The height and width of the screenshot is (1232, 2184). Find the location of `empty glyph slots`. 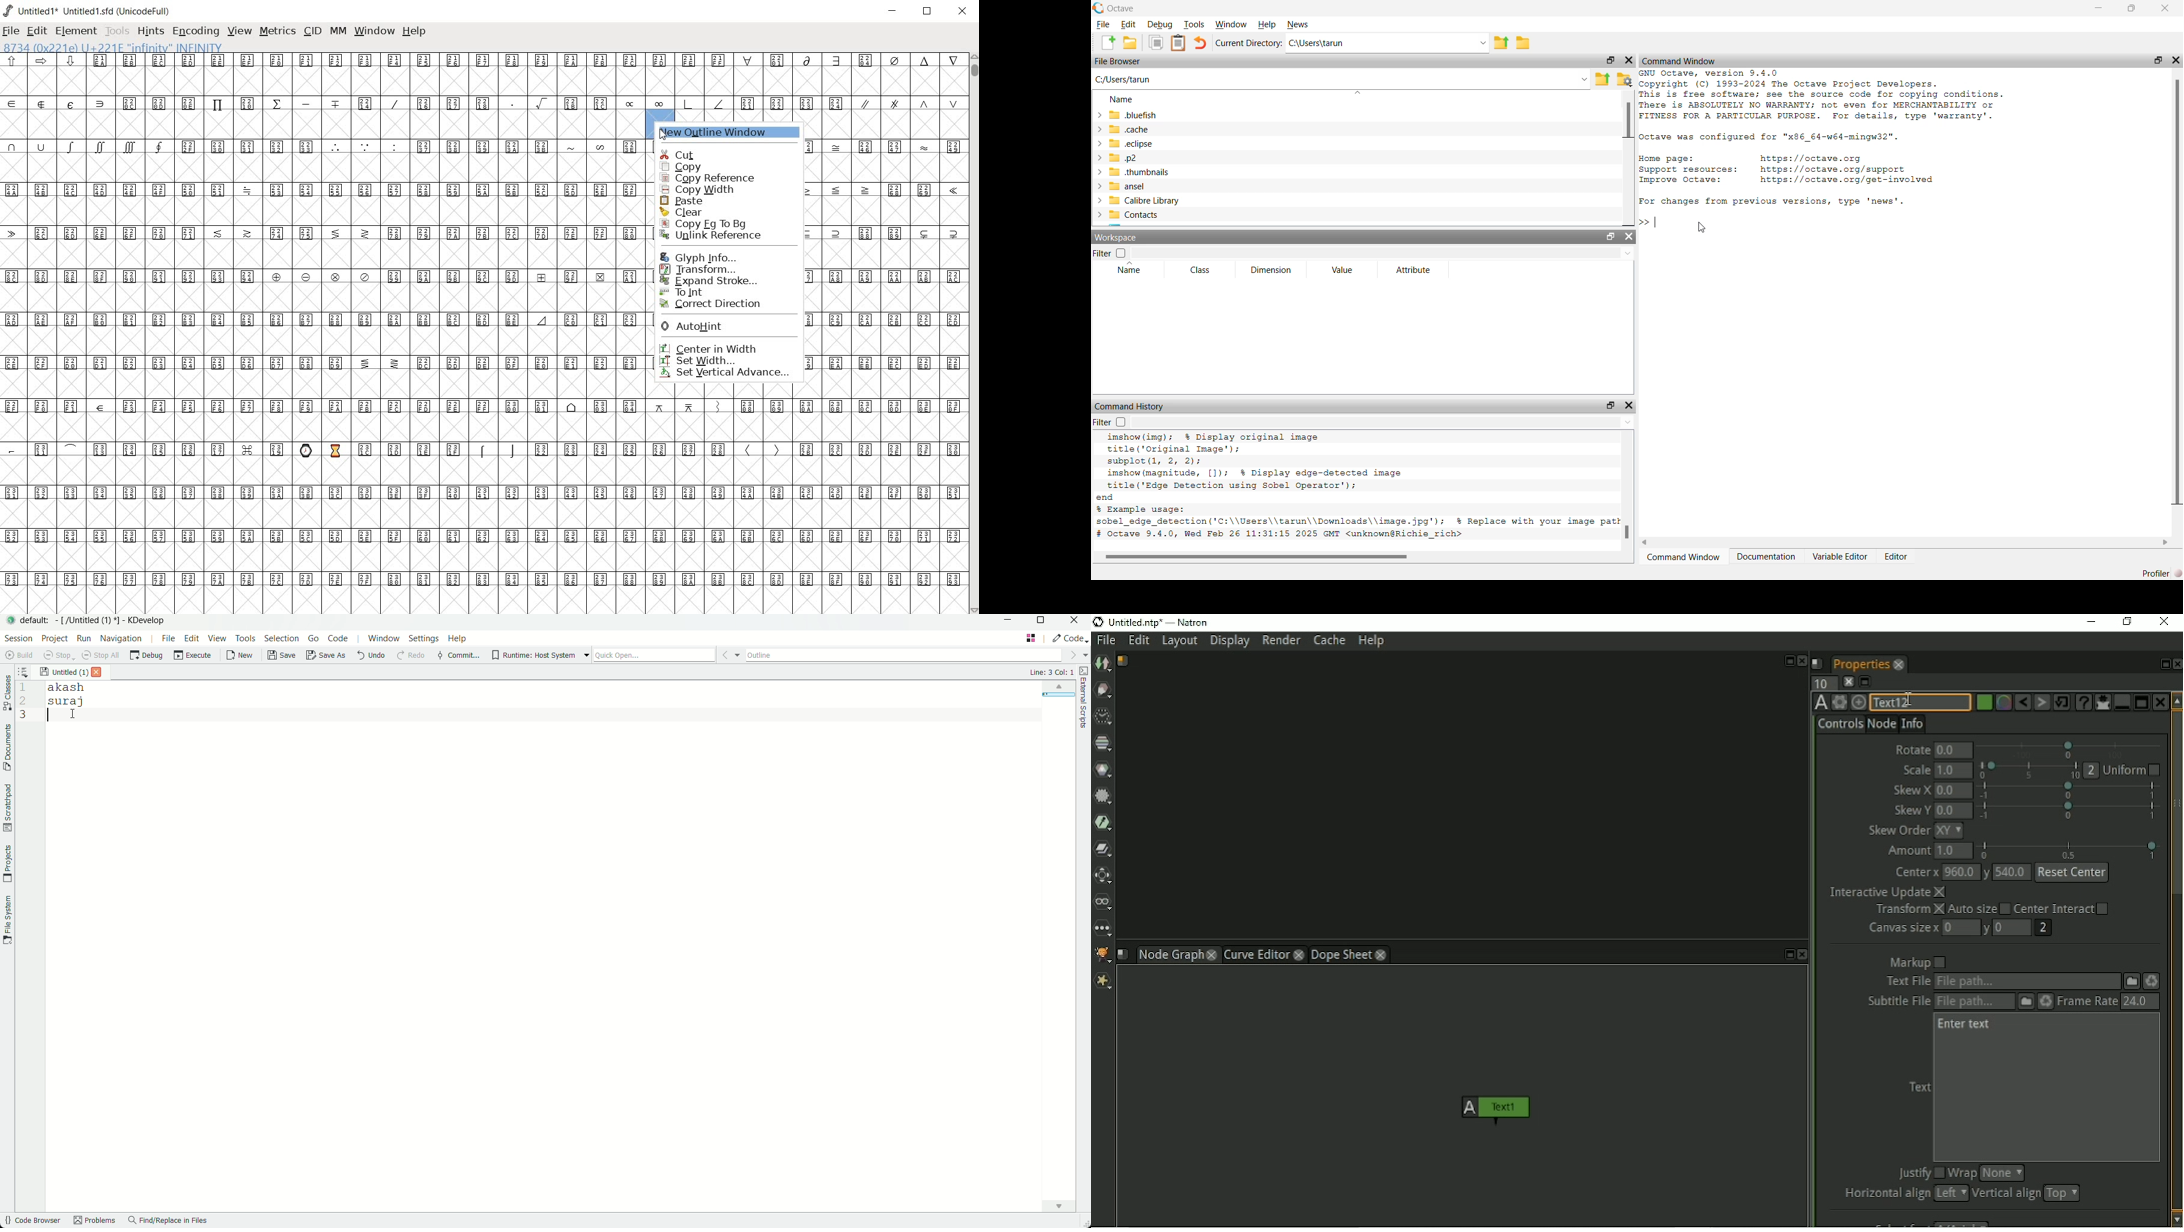

empty glyph slots is located at coordinates (887, 298).